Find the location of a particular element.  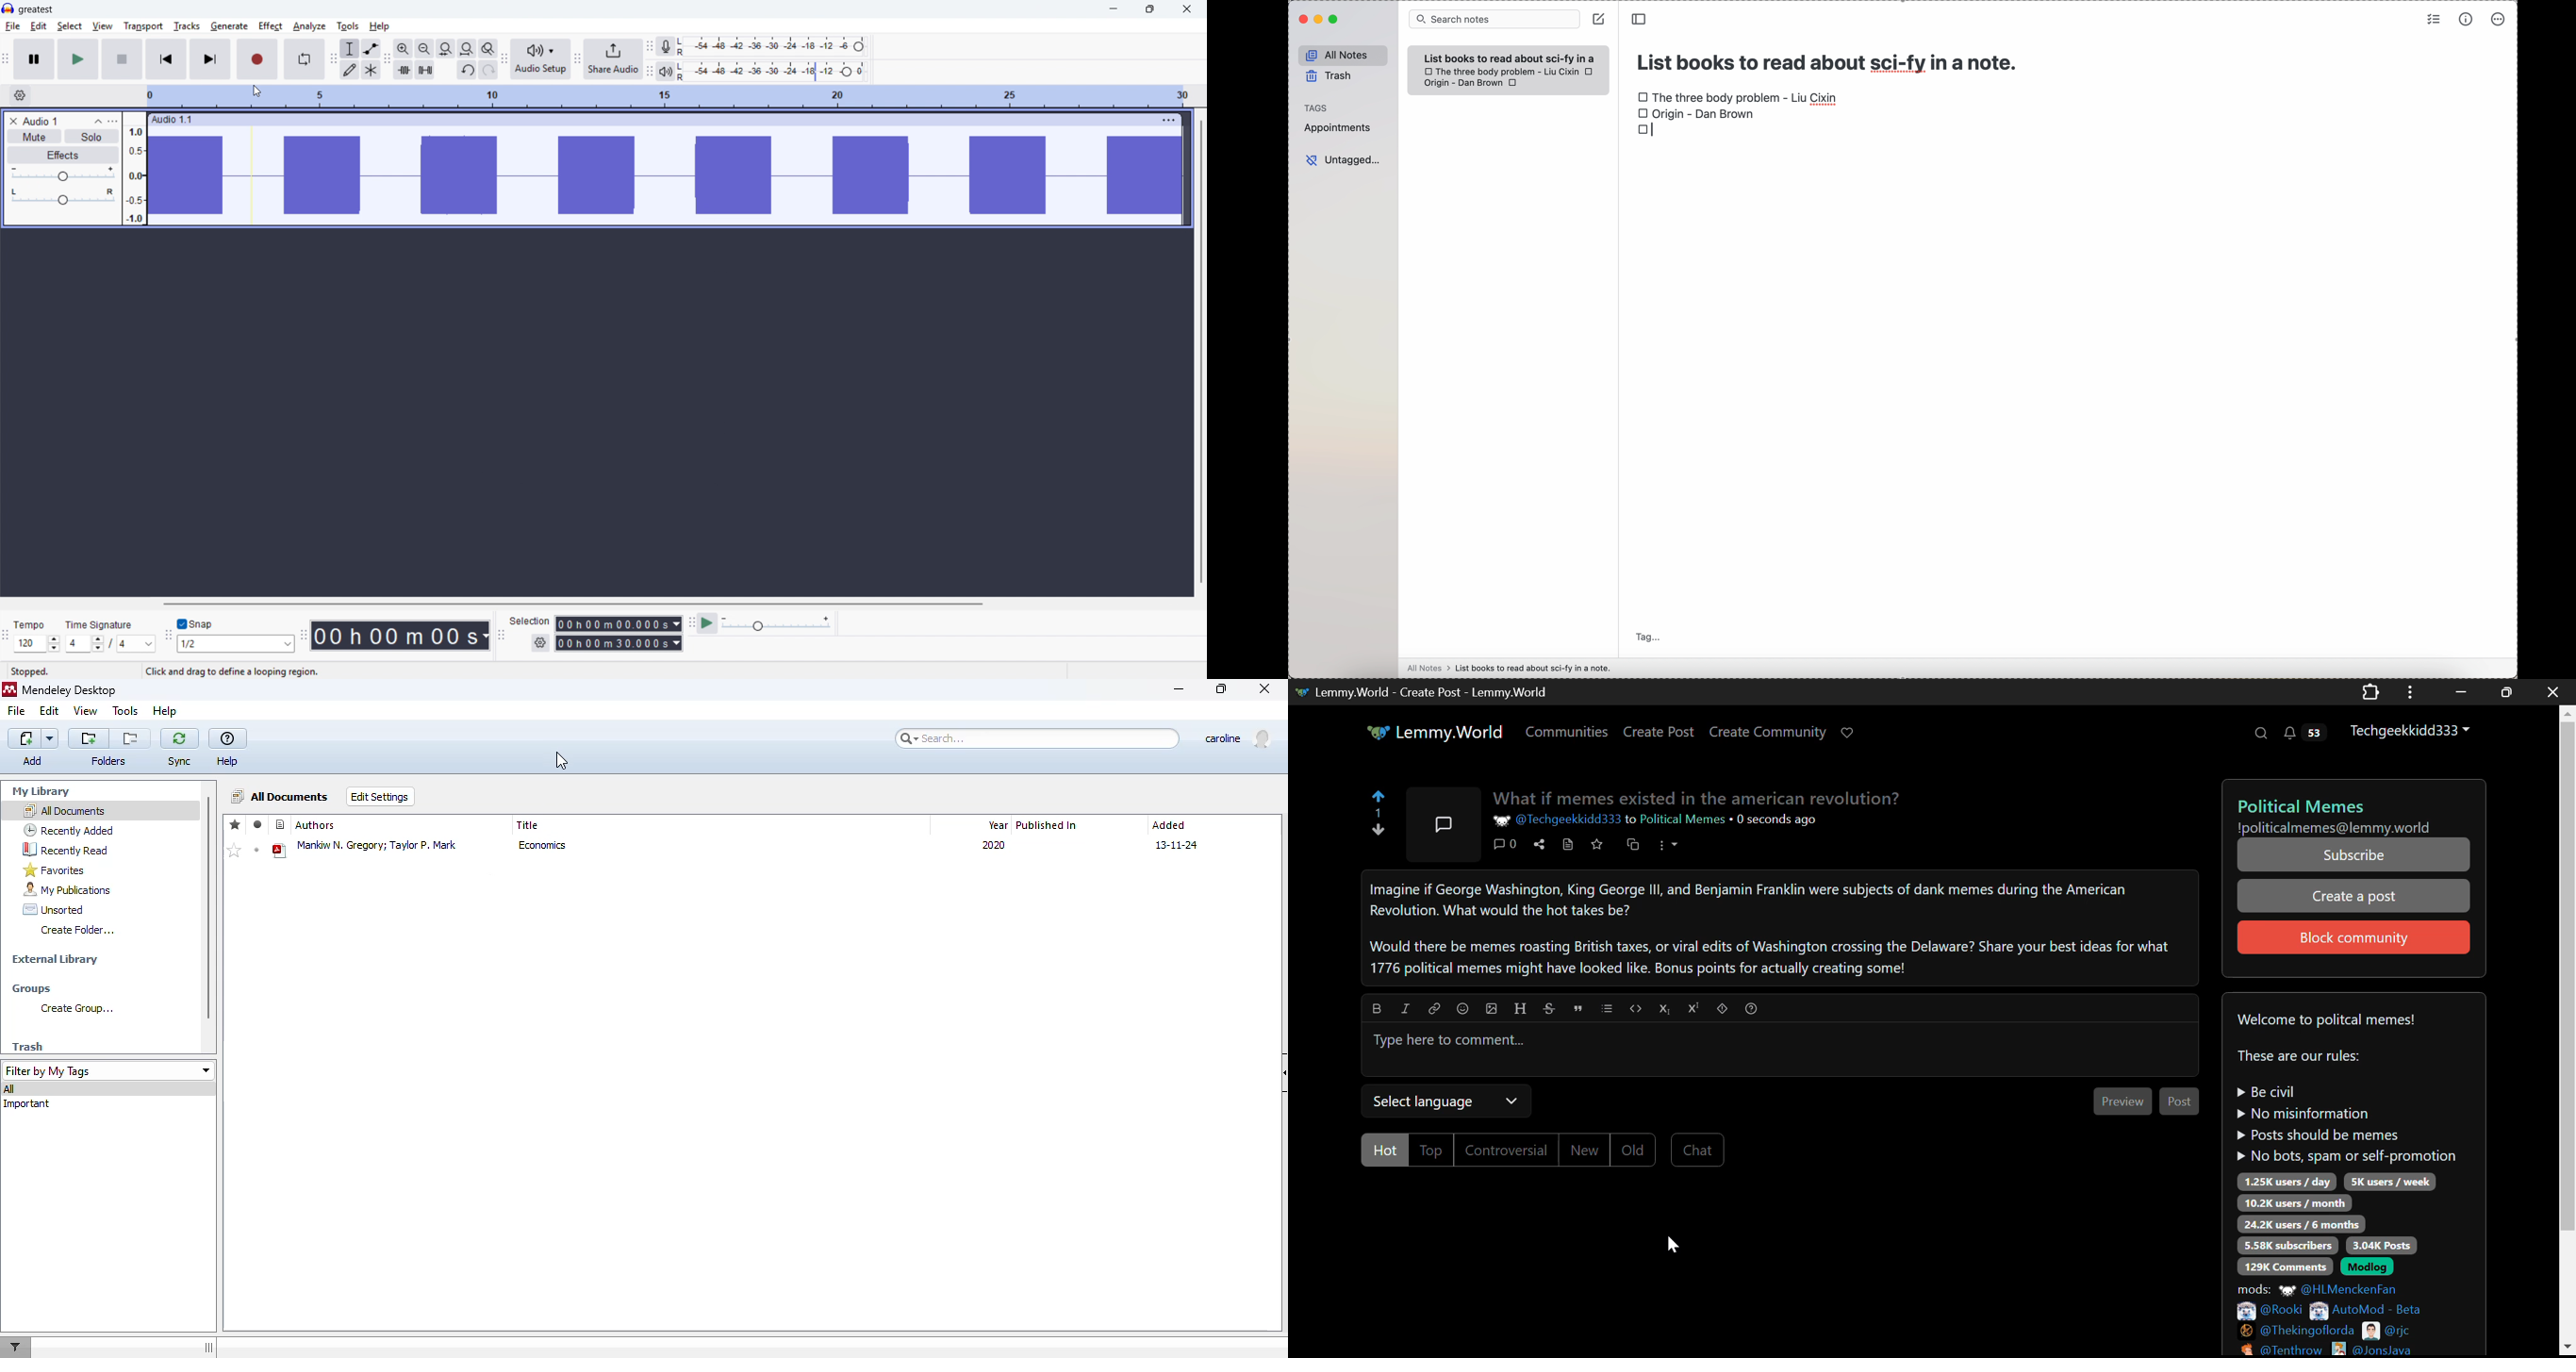

title is located at coordinates (528, 825).